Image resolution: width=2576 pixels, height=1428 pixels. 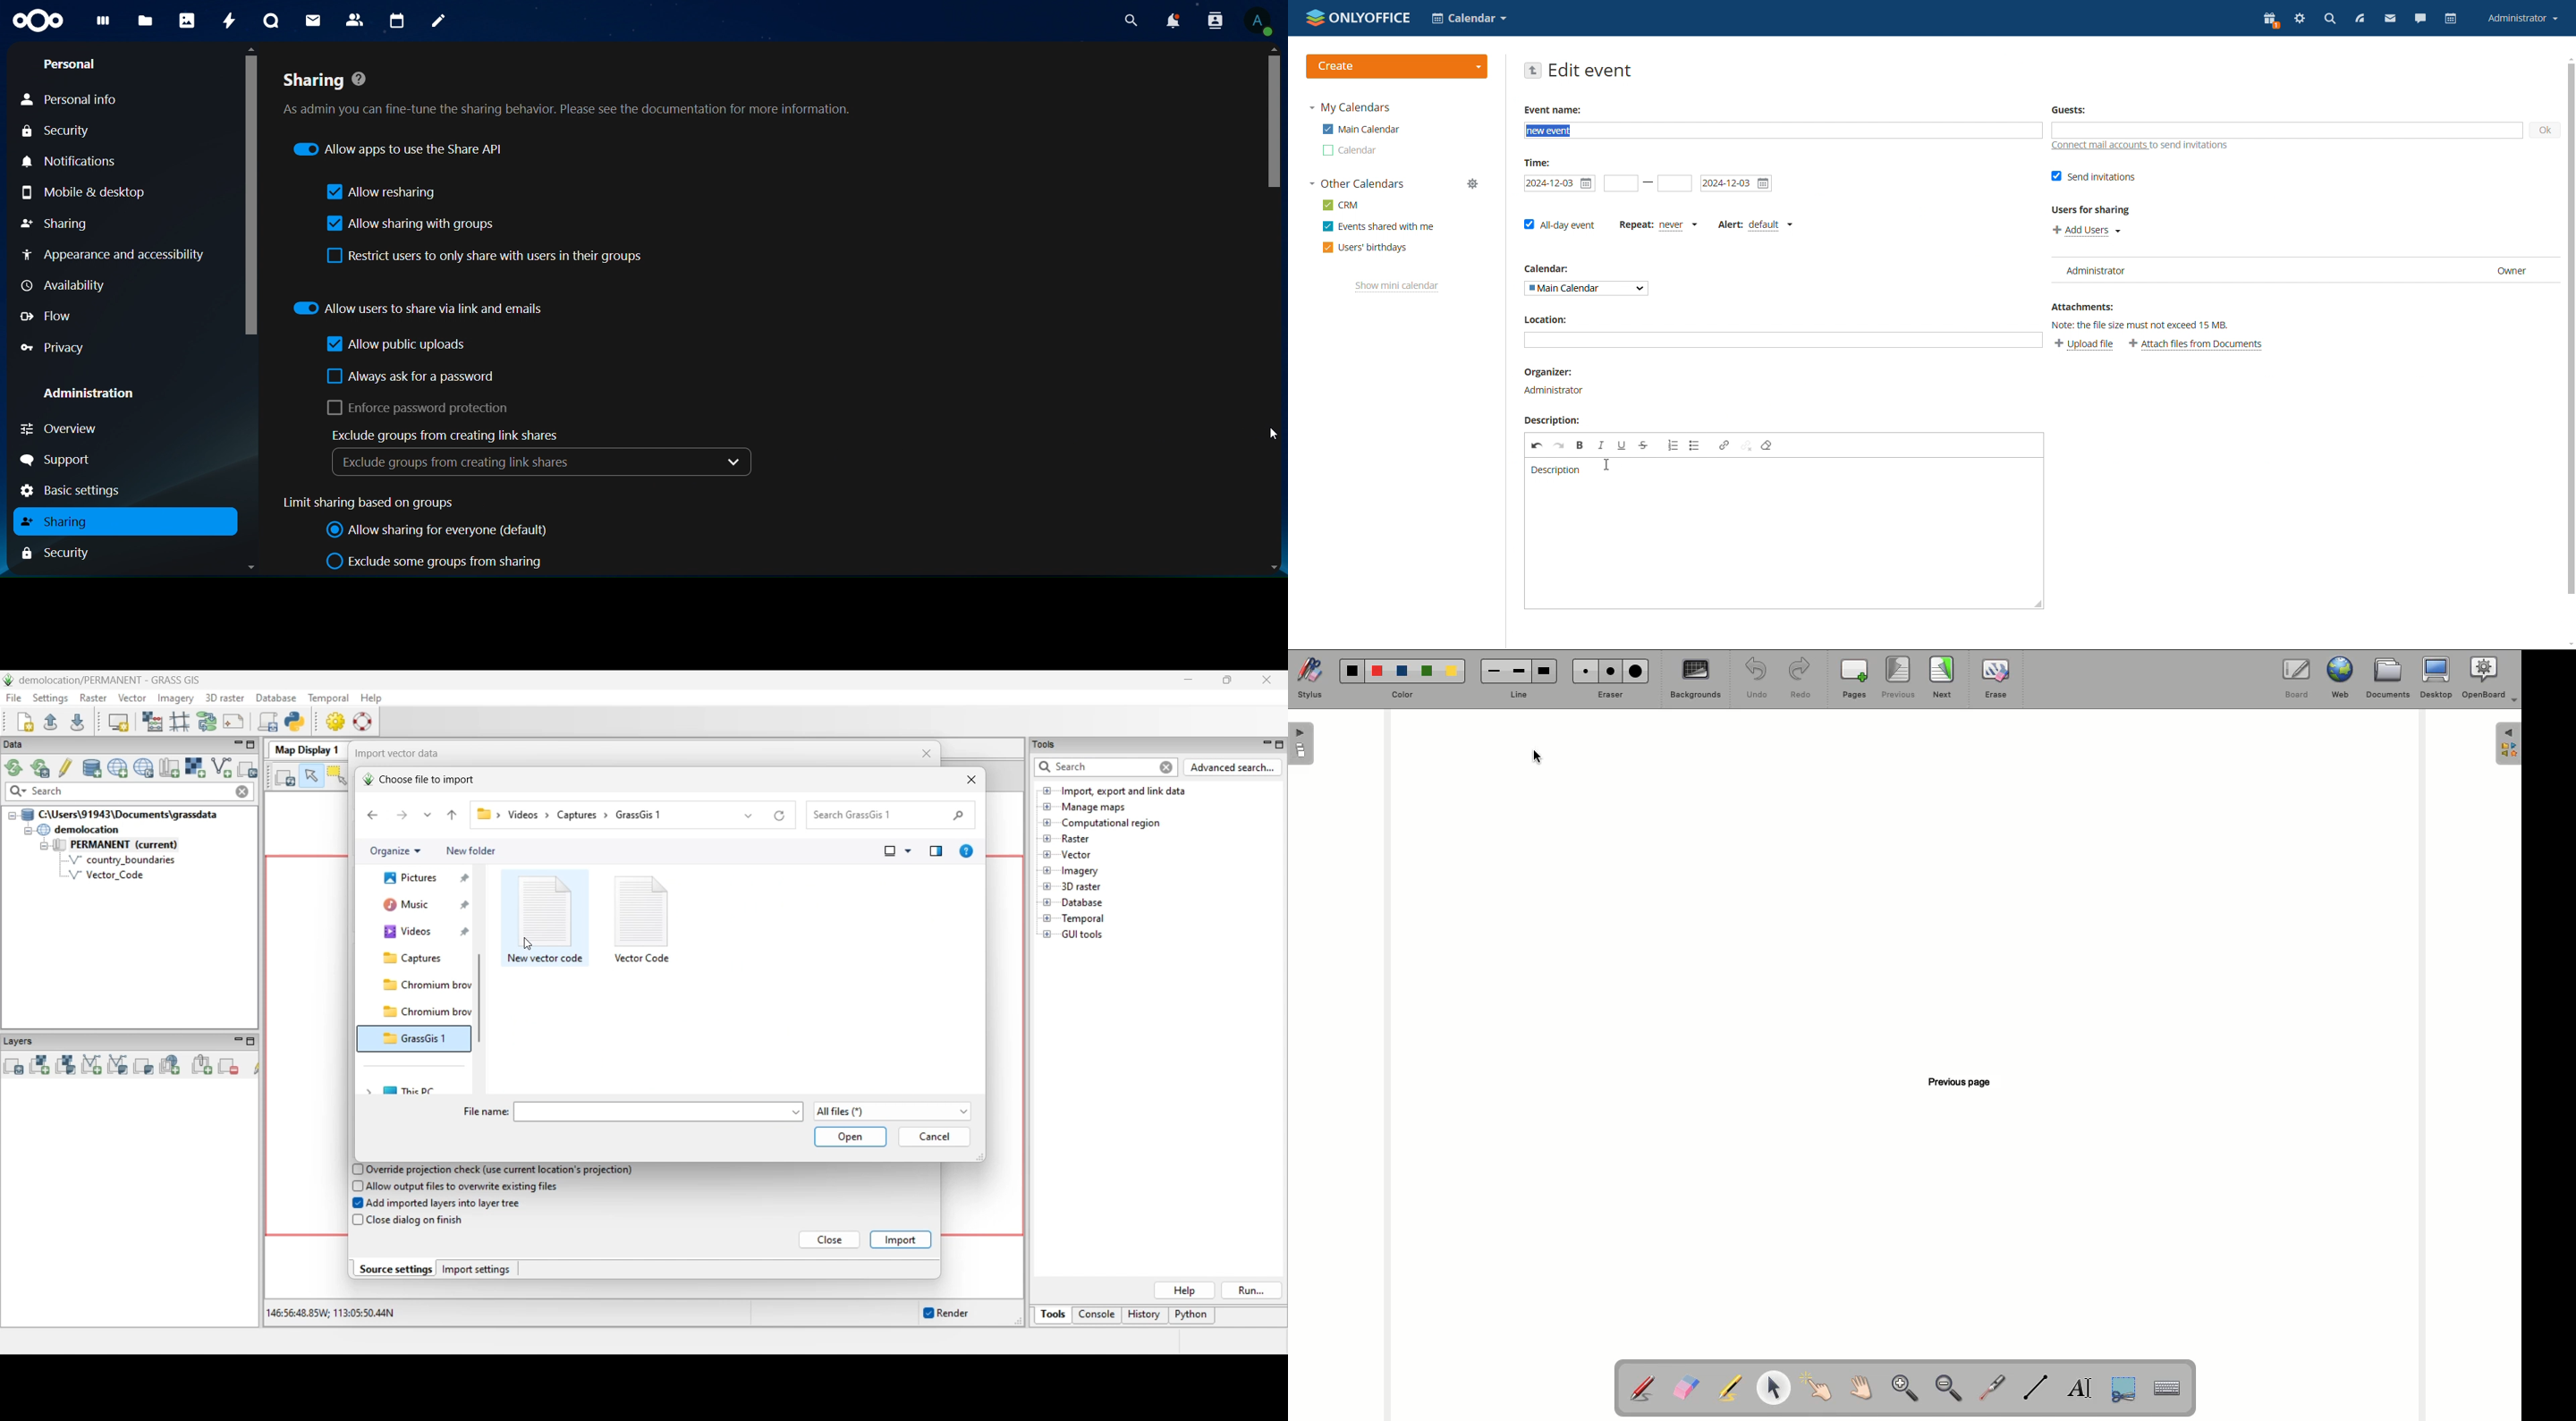 What do you see at coordinates (2358, 19) in the screenshot?
I see `feed` at bounding box center [2358, 19].